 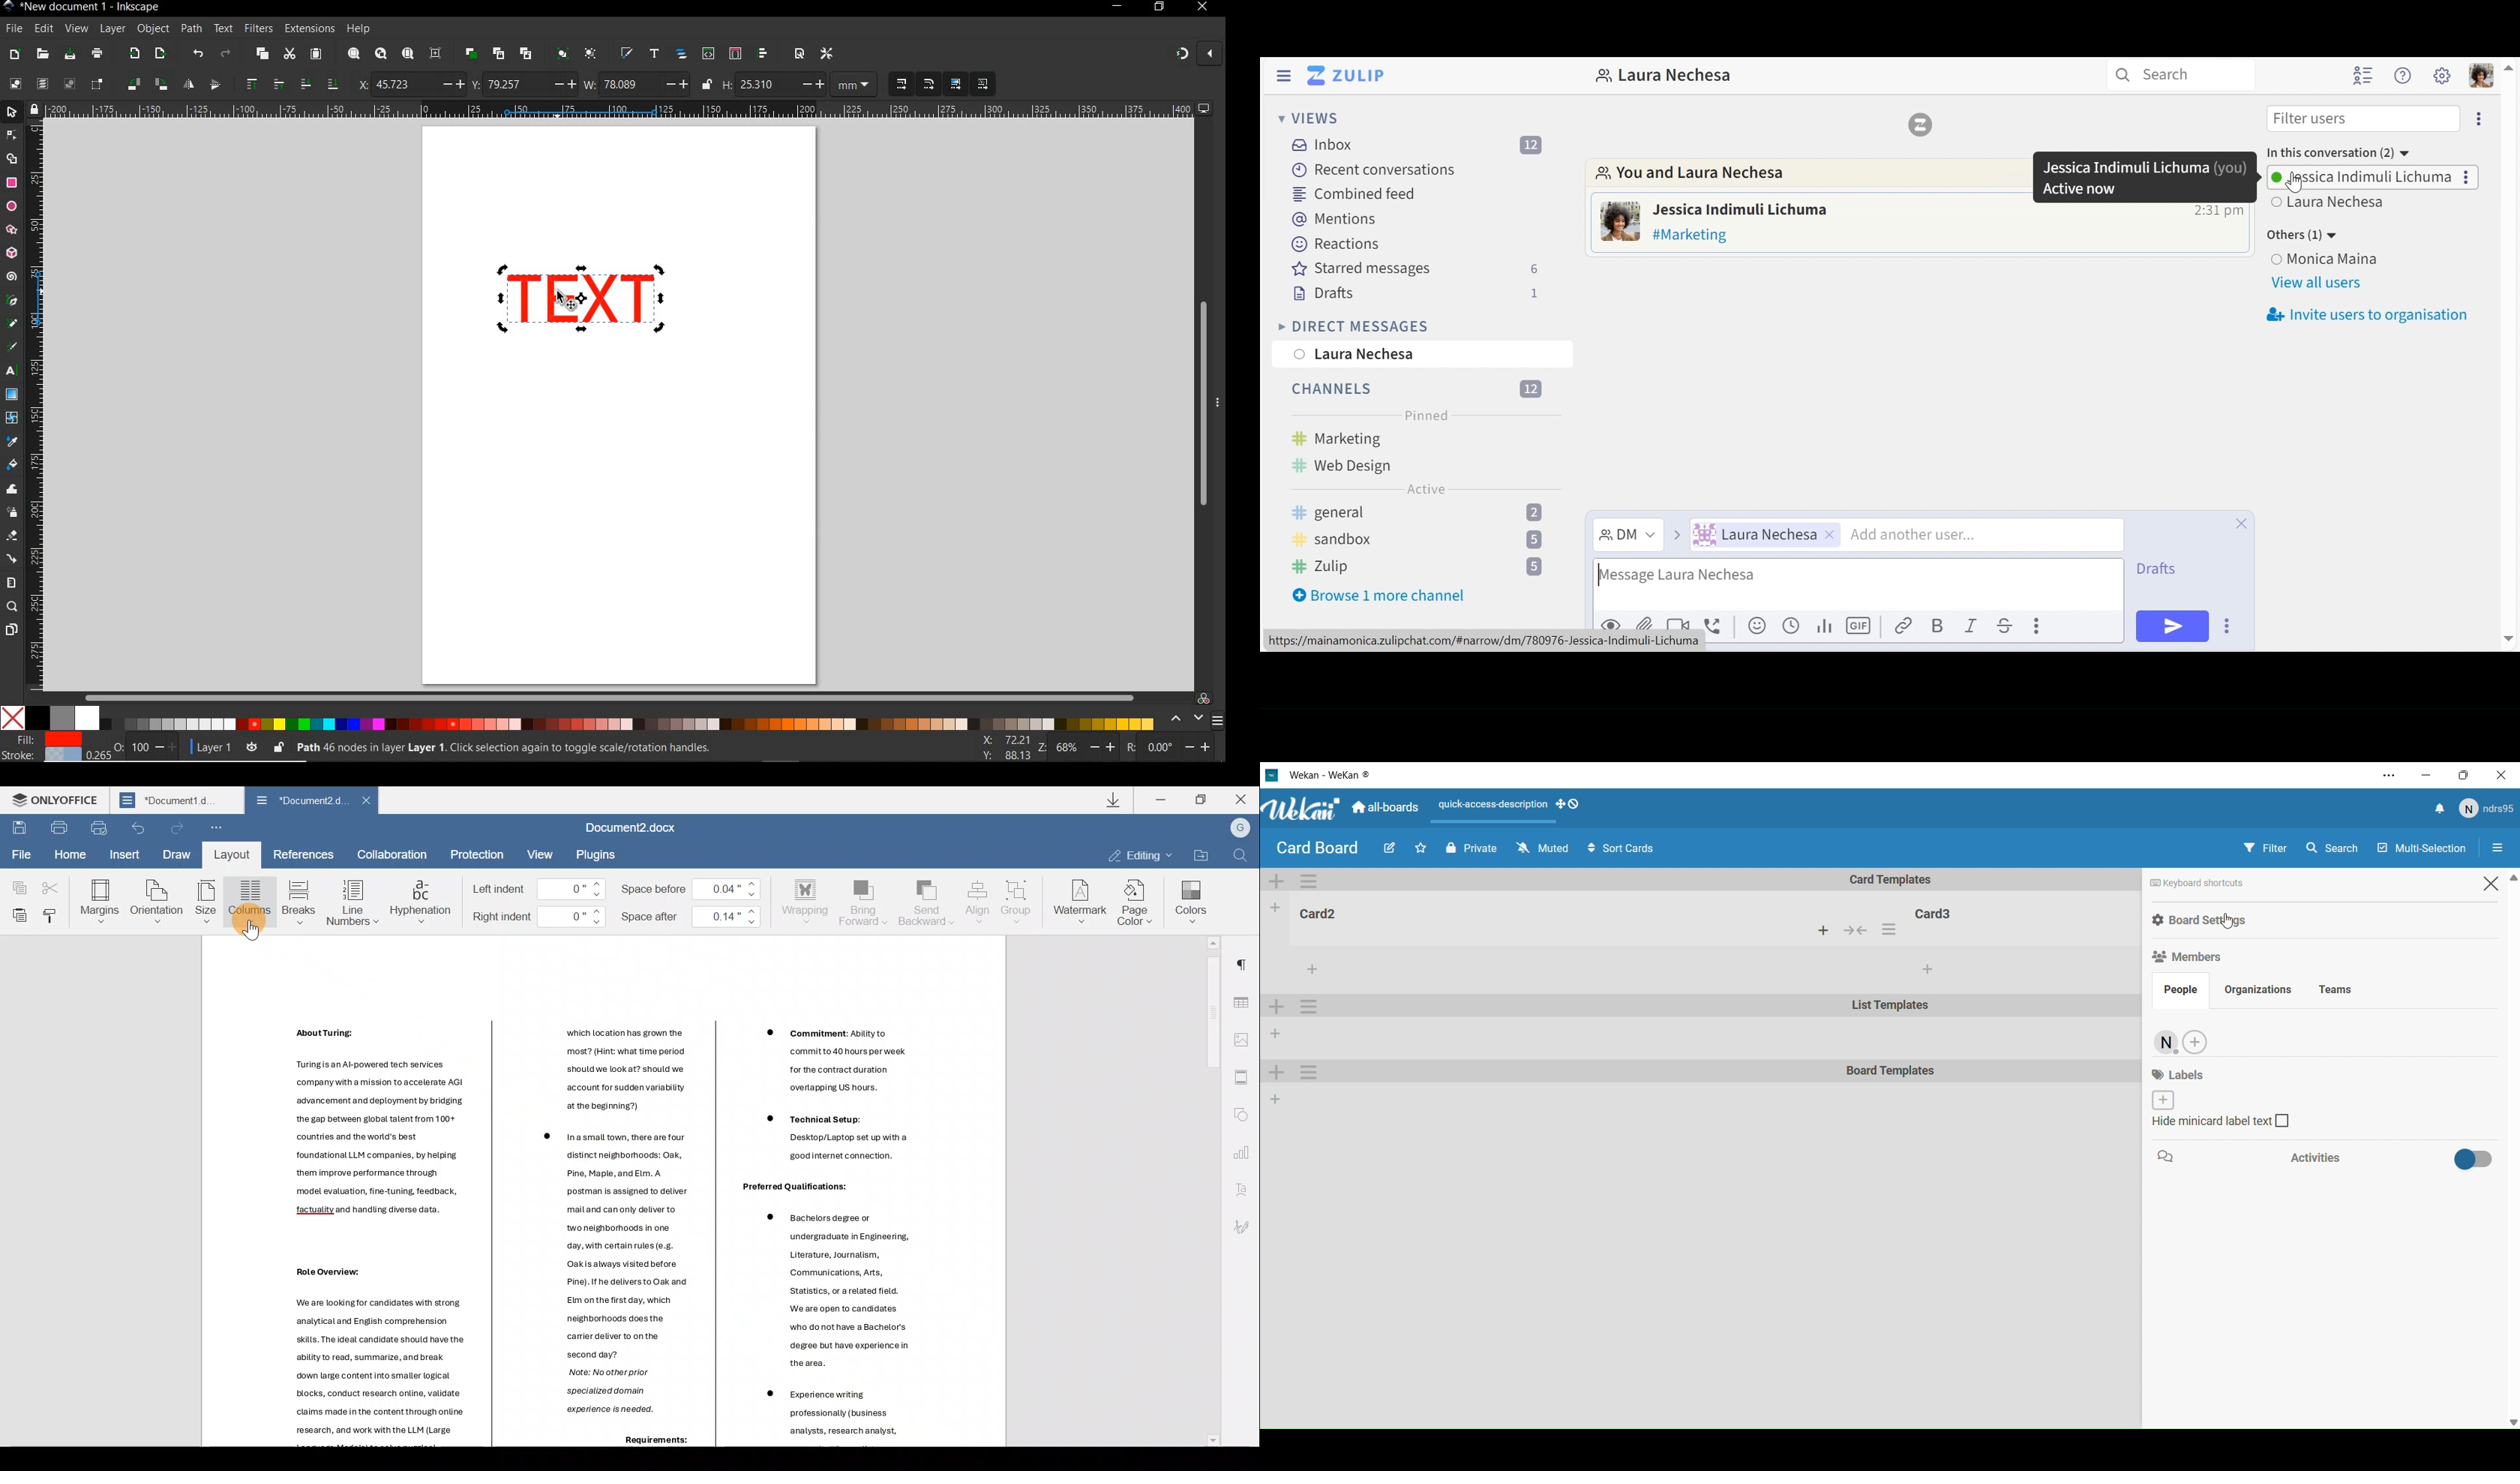 What do you see at coordinates (252, 748) in the screenshot?
I see `TOGGLE CURRENT LAYER VISIBILITY` at bounding box center [252, 748].